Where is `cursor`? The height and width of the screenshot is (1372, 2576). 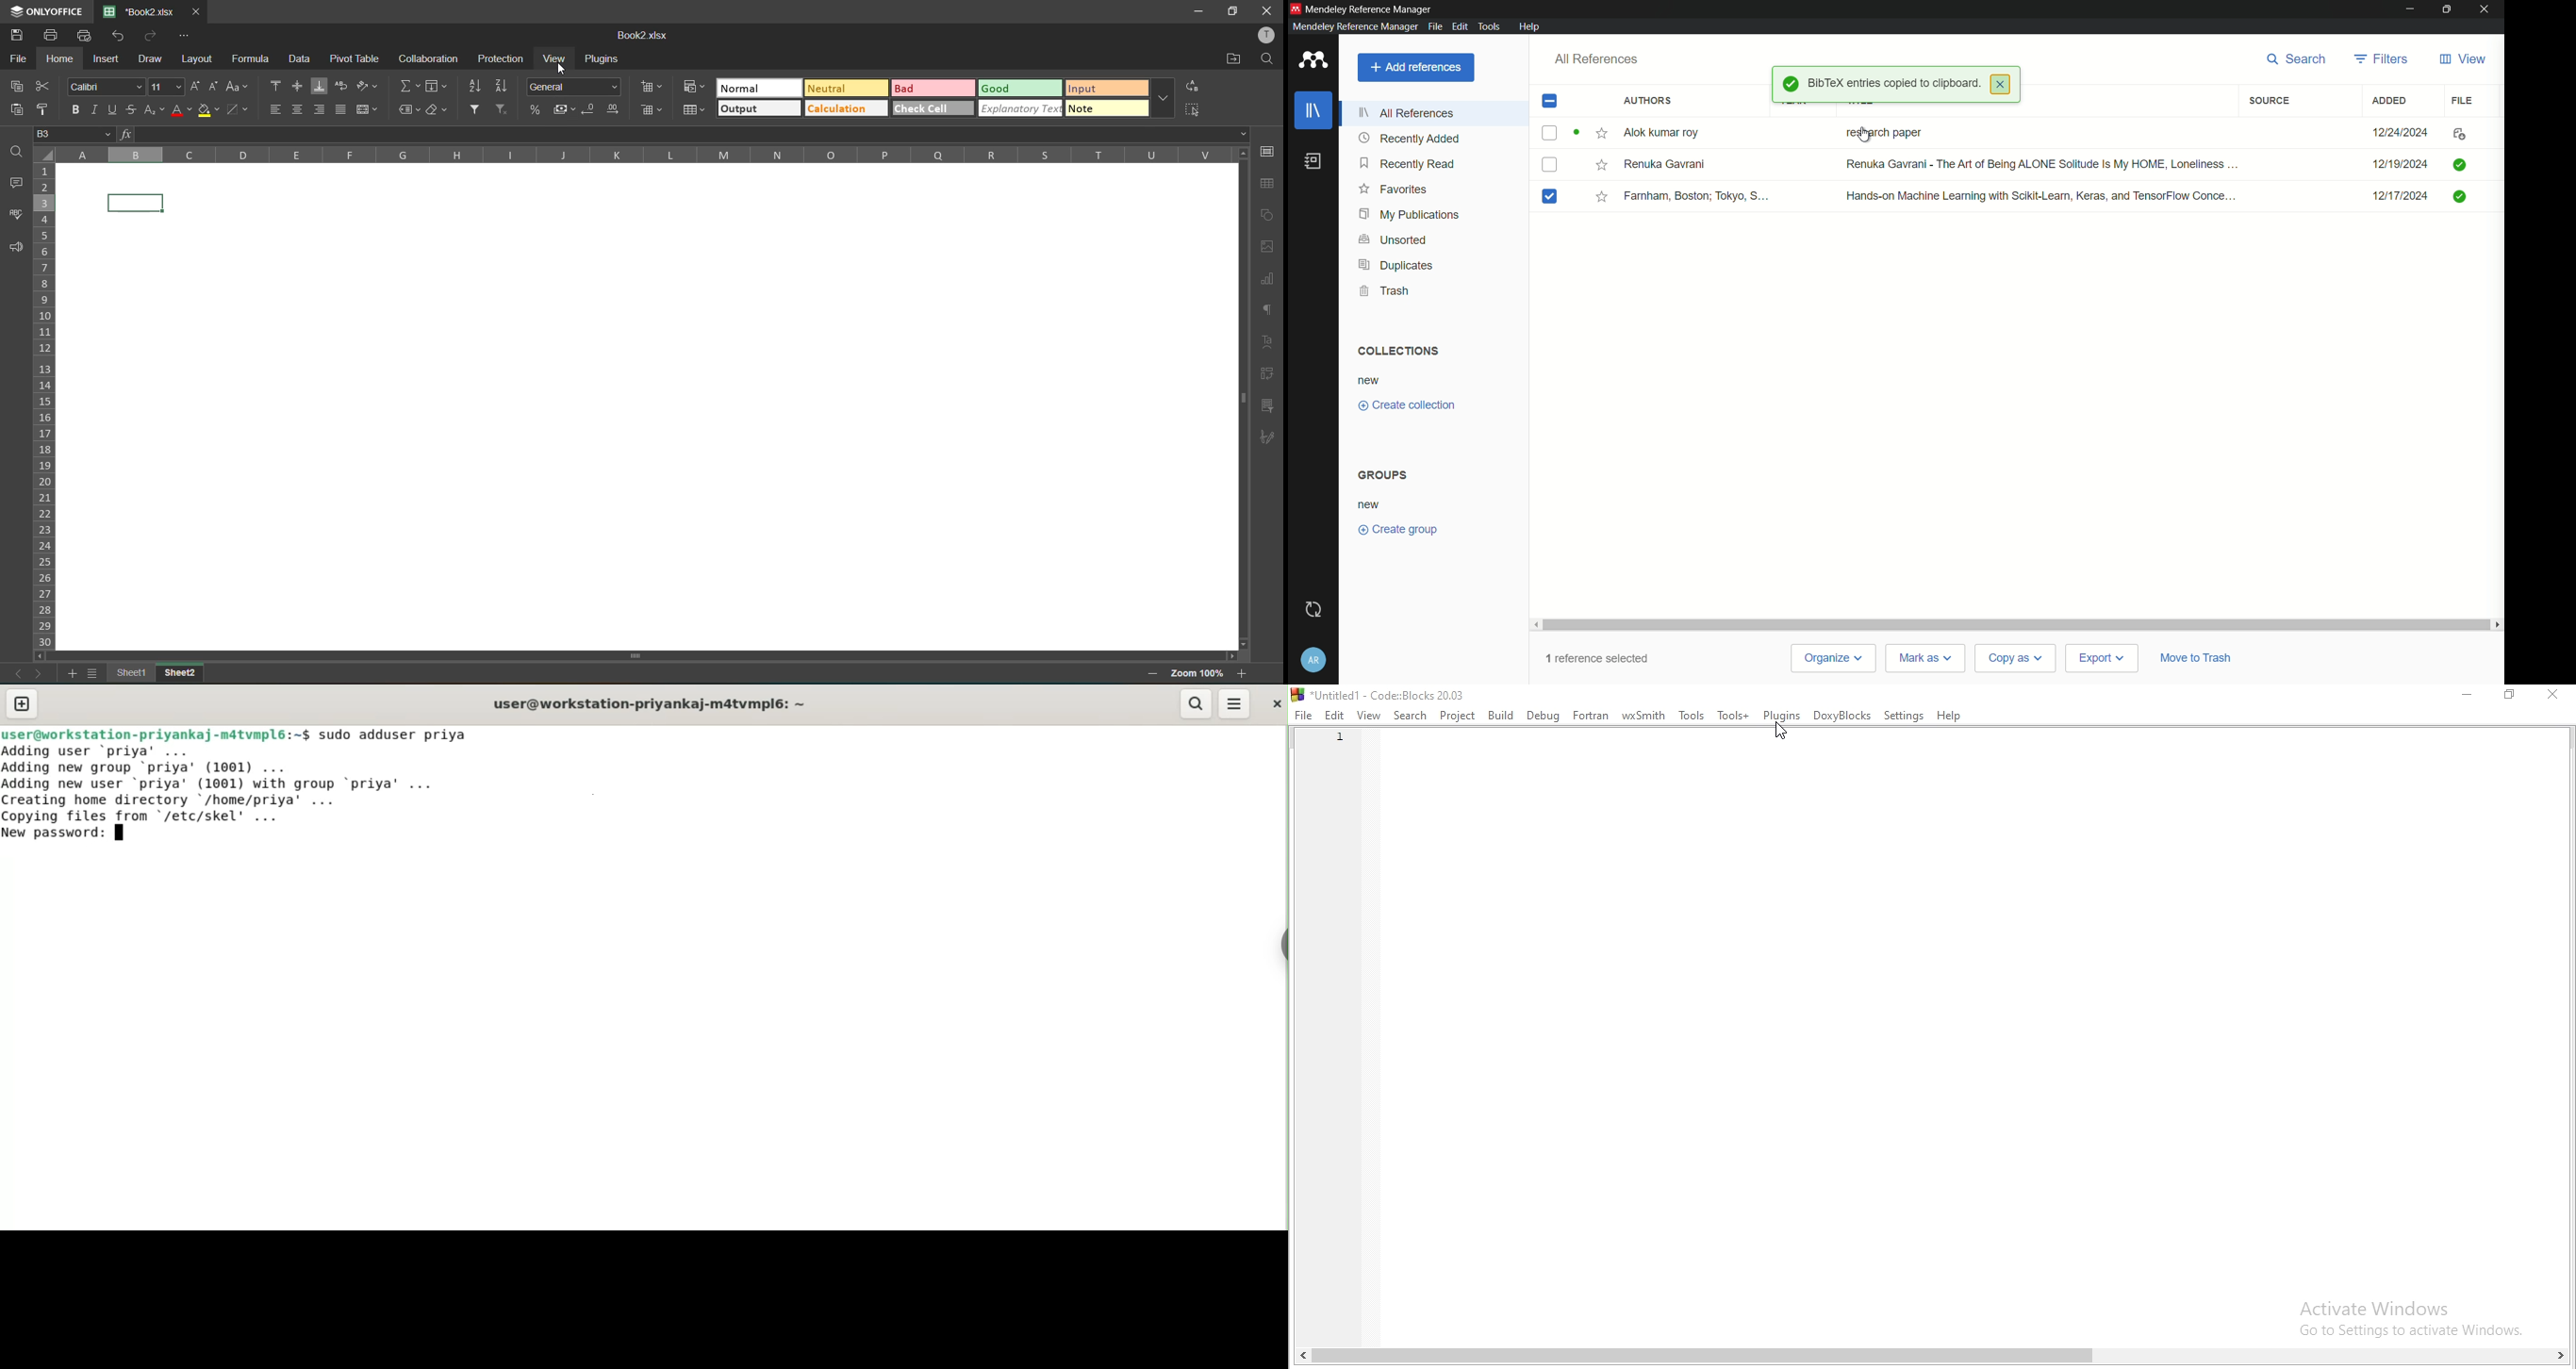
cursor is located at coordinates (564, 70).